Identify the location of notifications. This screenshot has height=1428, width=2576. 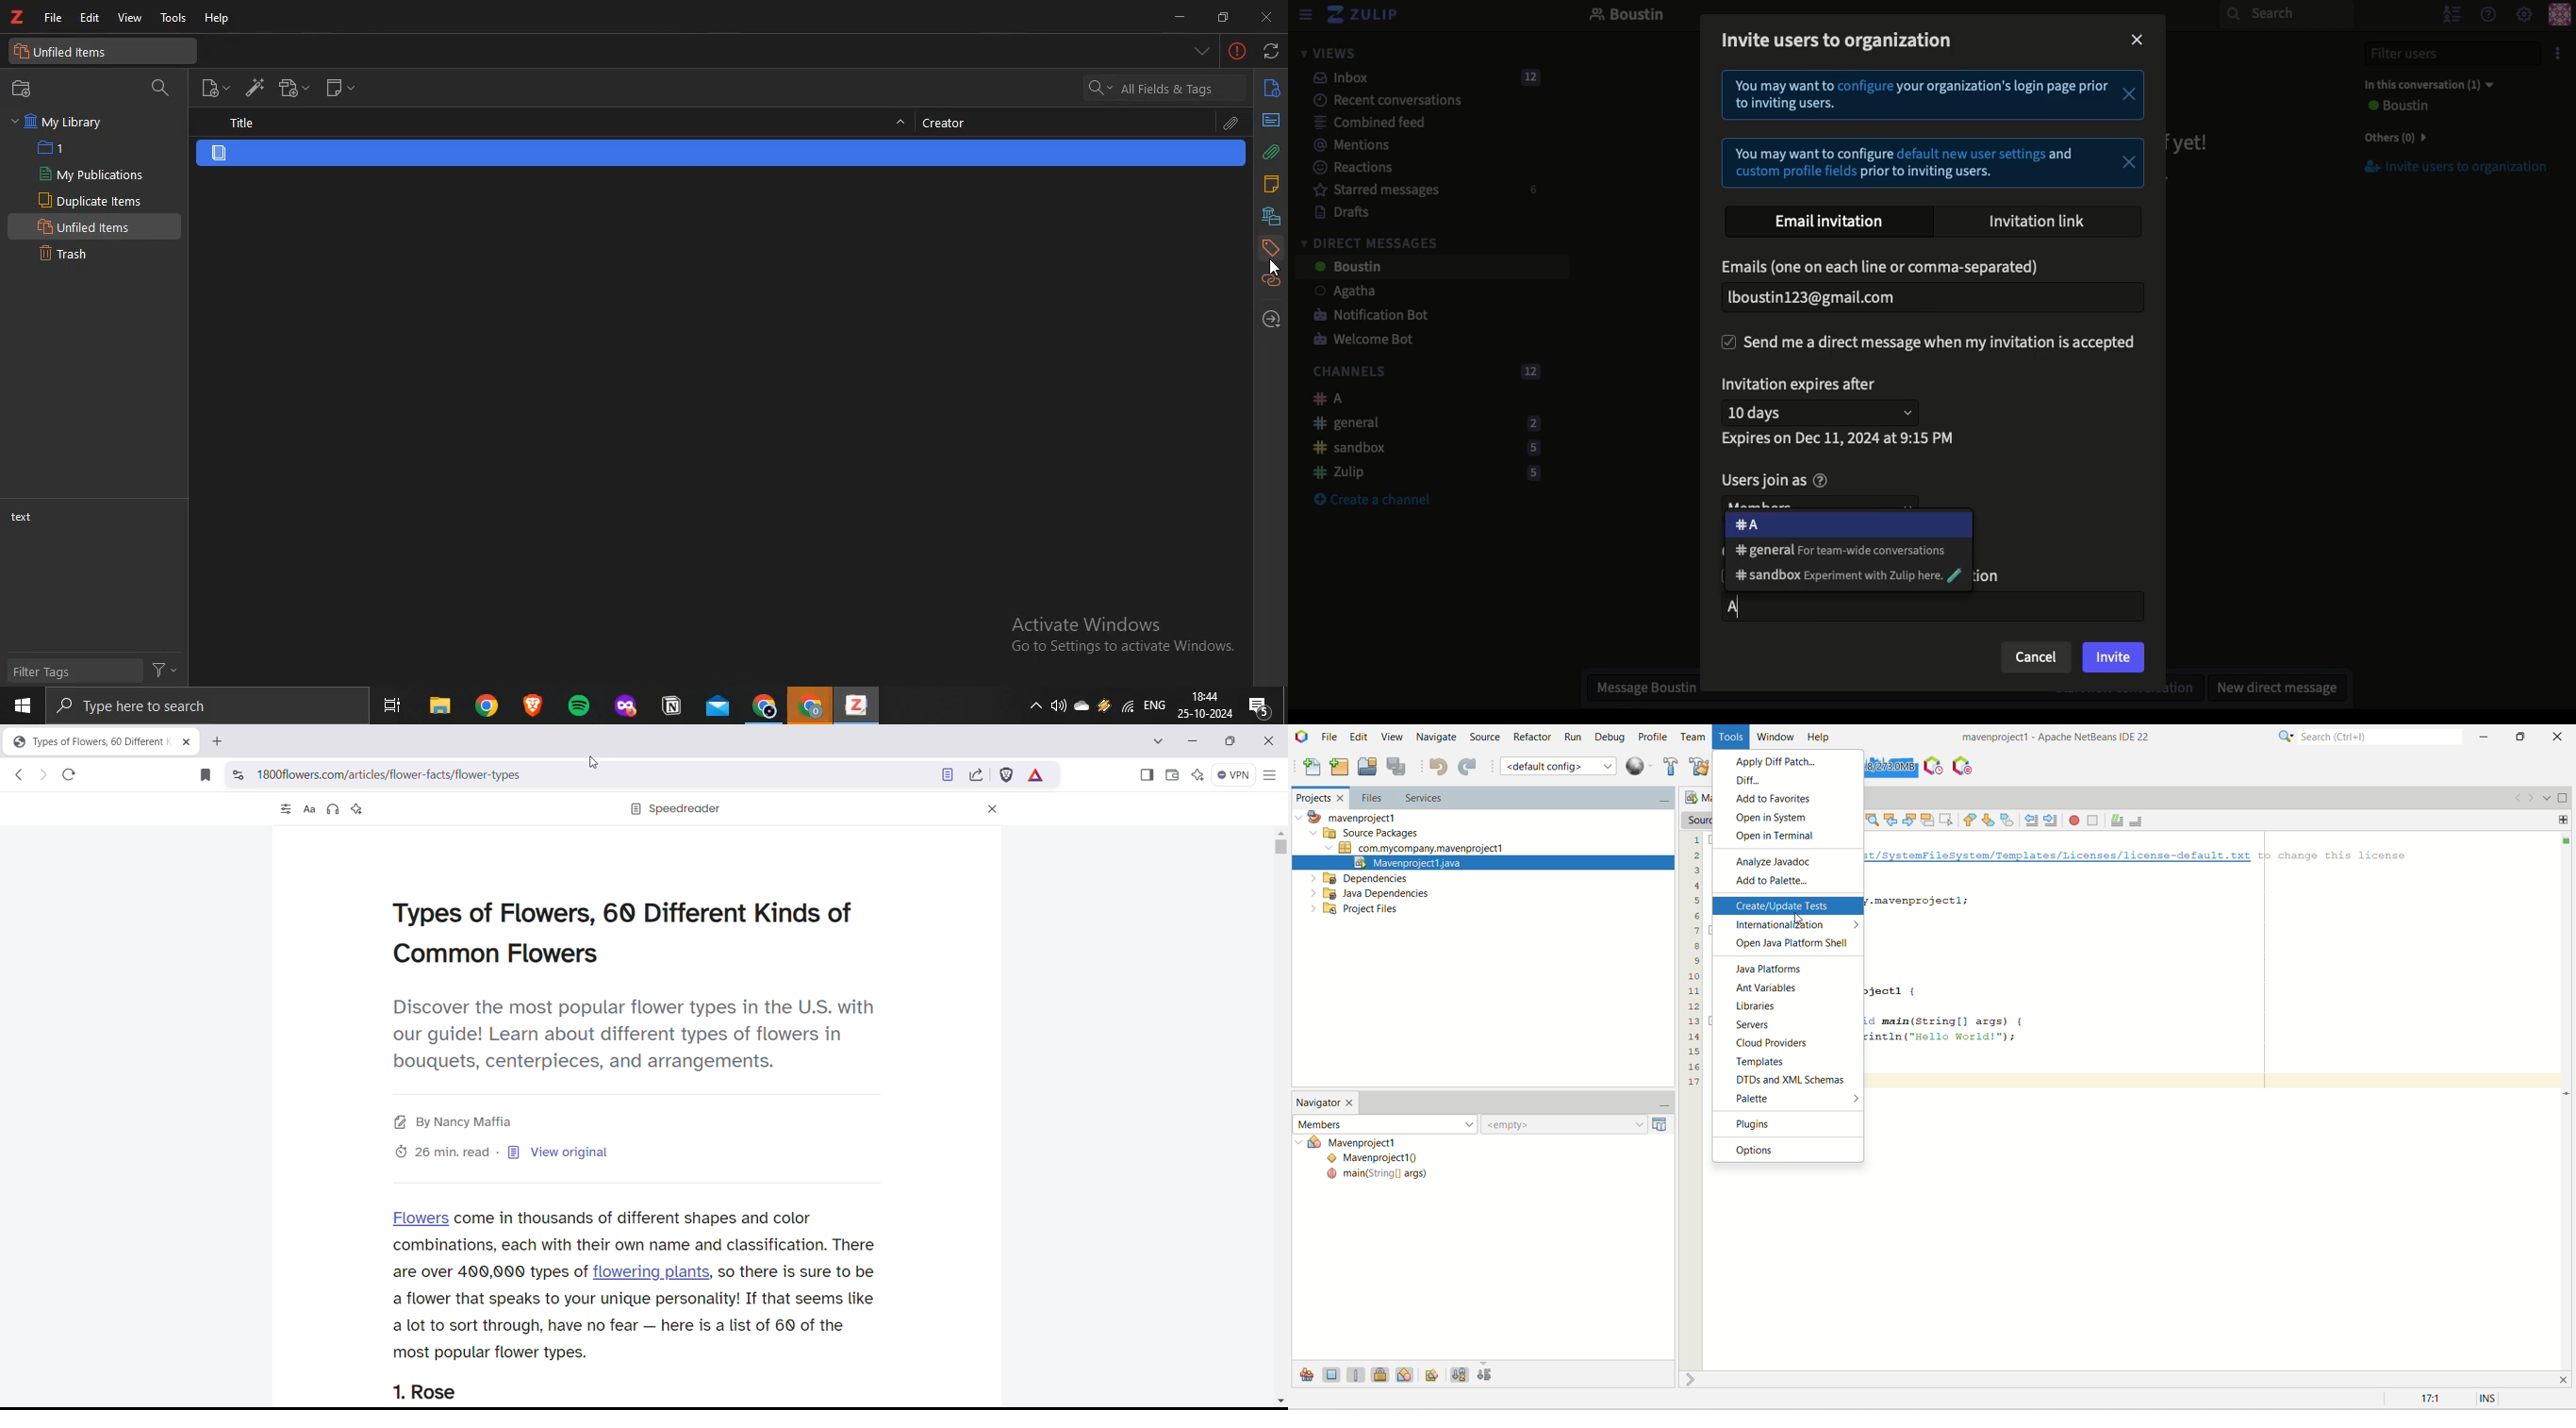
(1258, 707).